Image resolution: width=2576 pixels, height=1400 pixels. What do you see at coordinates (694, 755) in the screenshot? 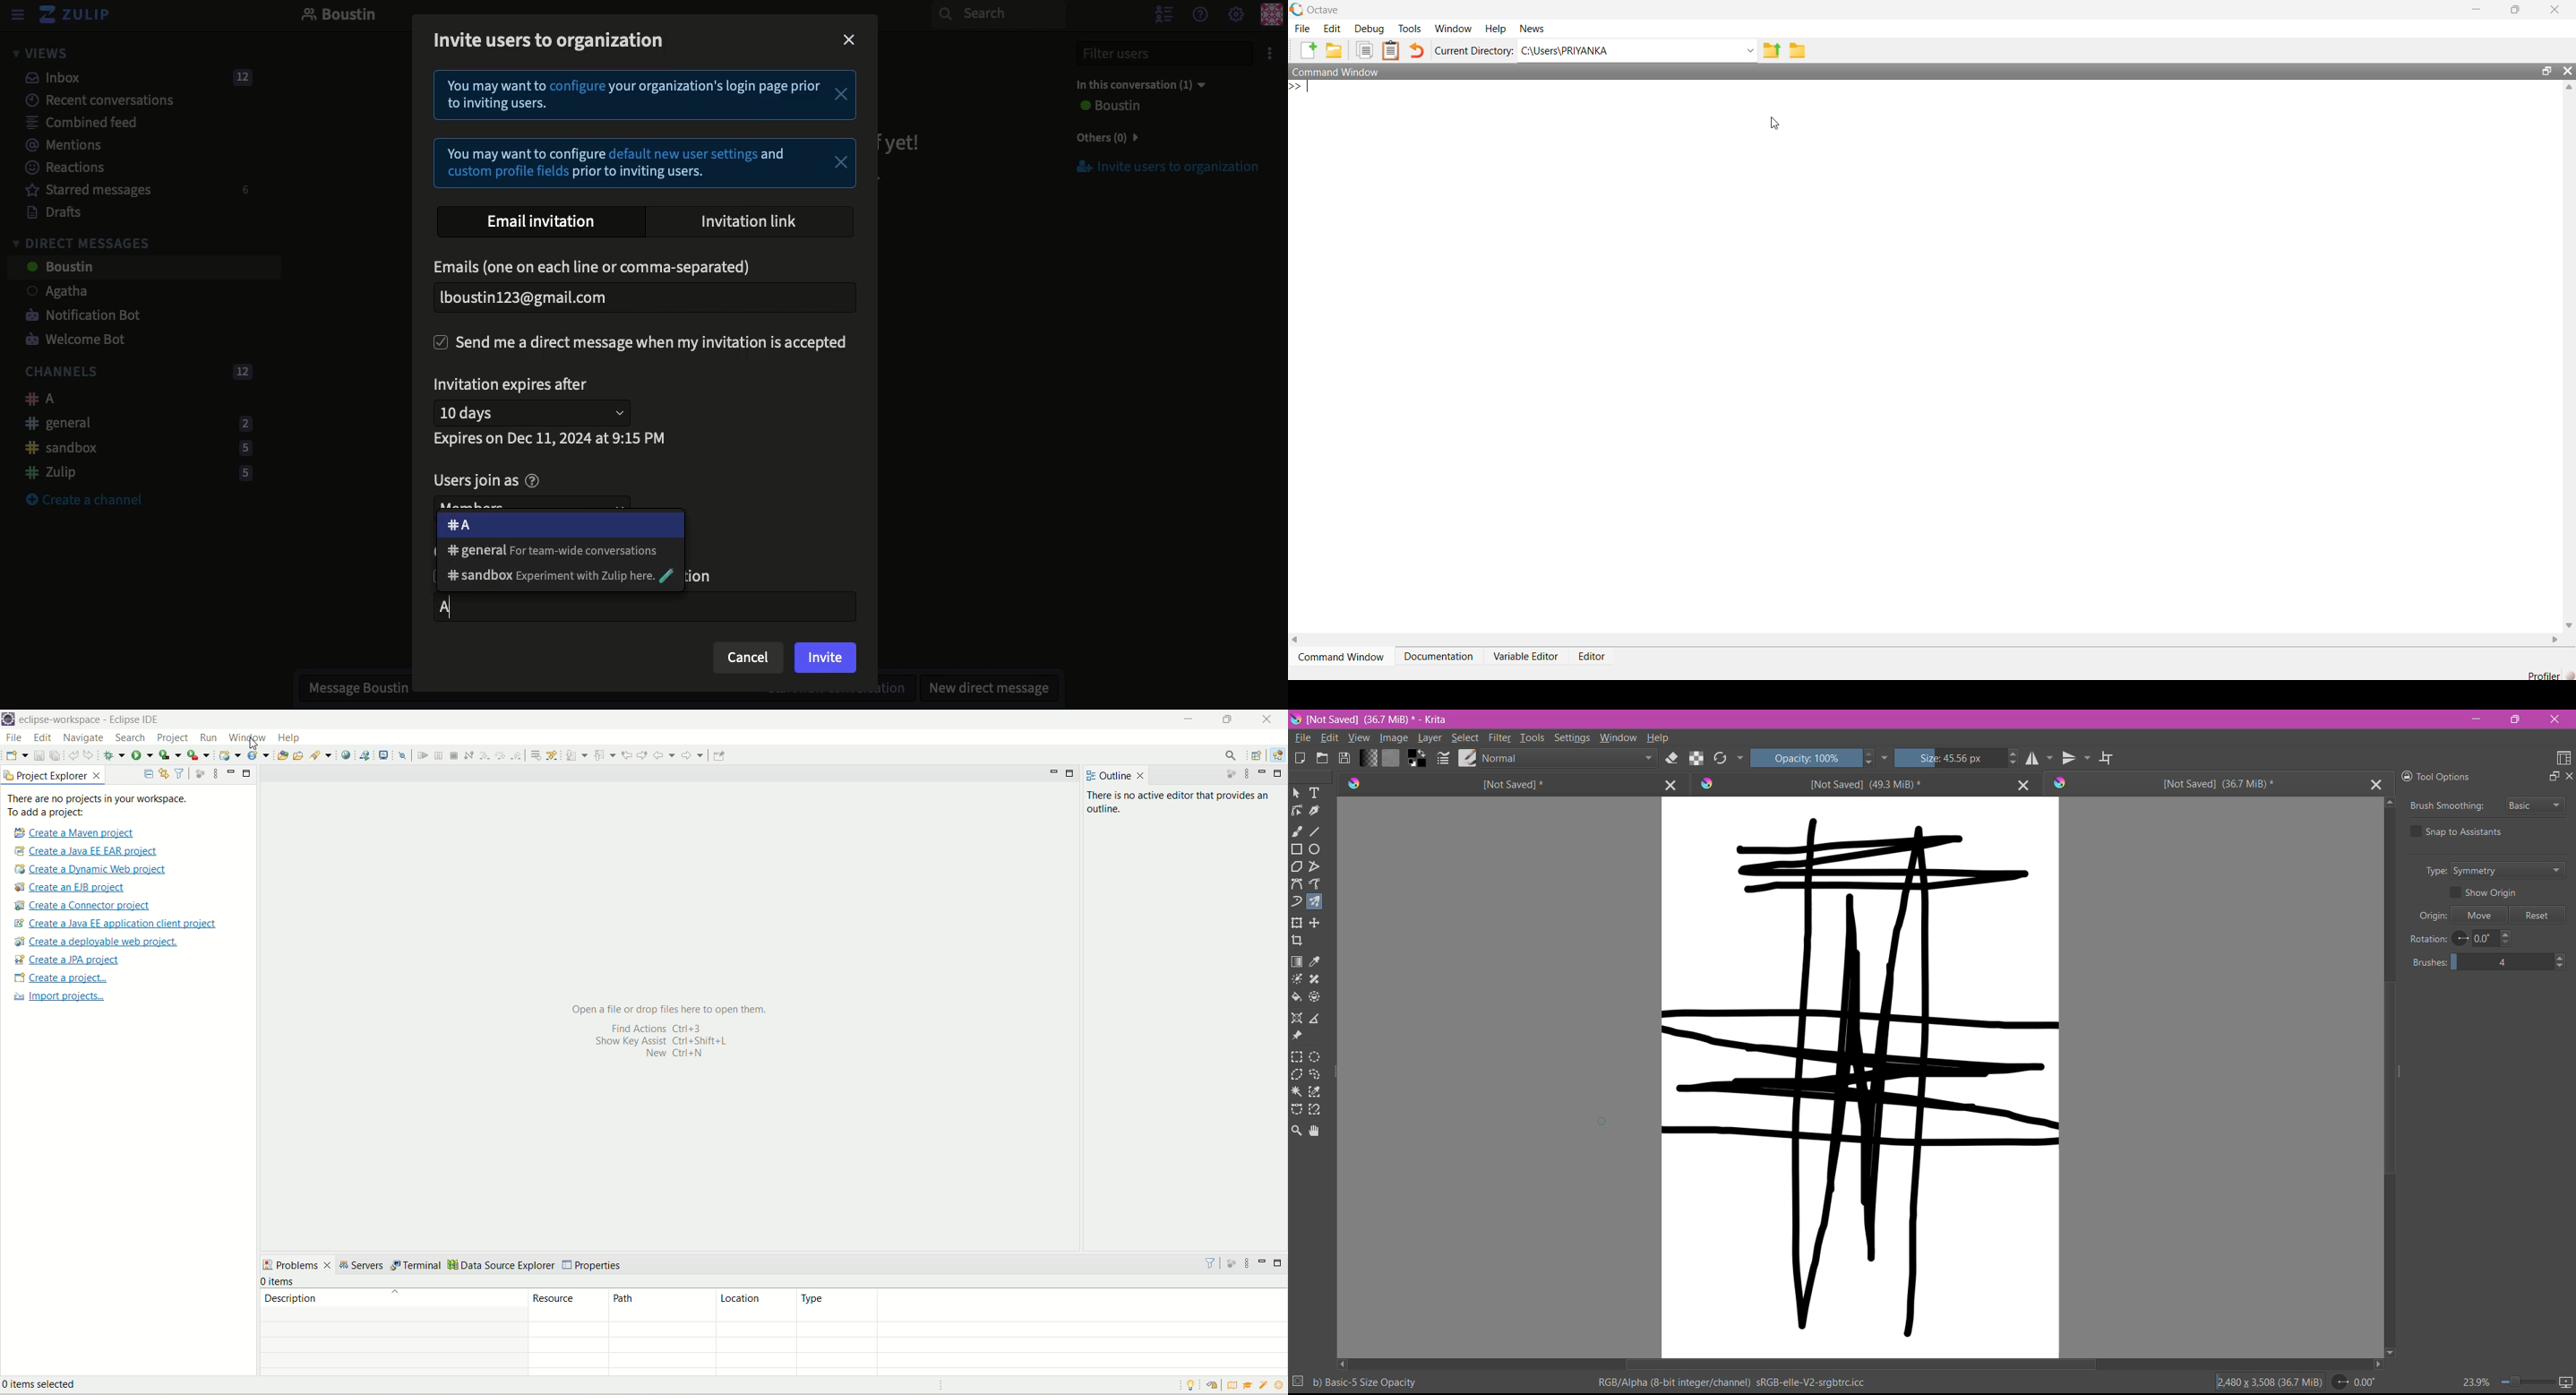
I see `forward` at bounding box center [694, 755].